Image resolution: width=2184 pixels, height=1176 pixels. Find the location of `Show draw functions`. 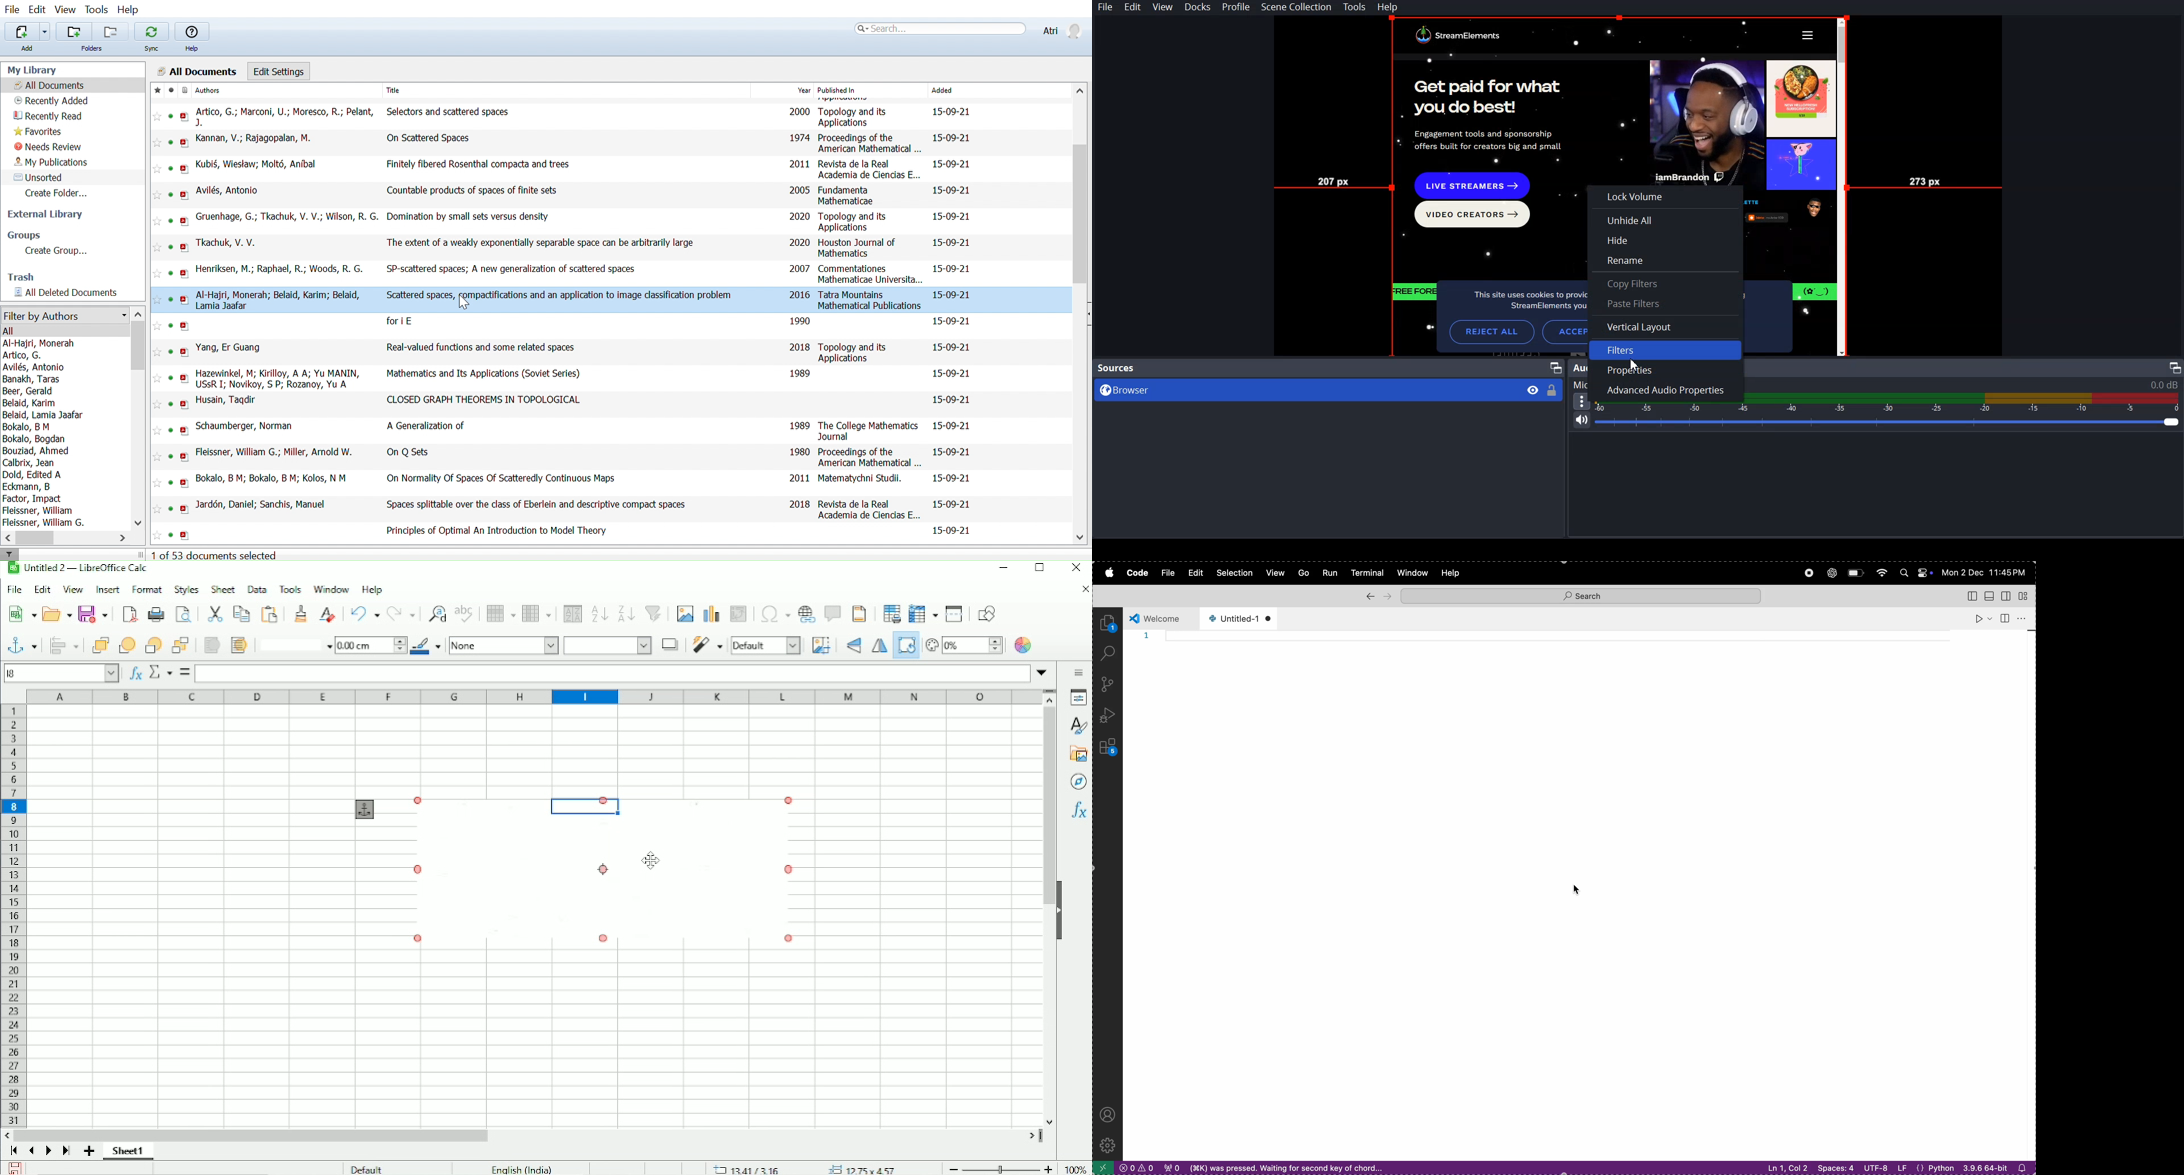

Show draw functions is located at coordinates (987, 613).